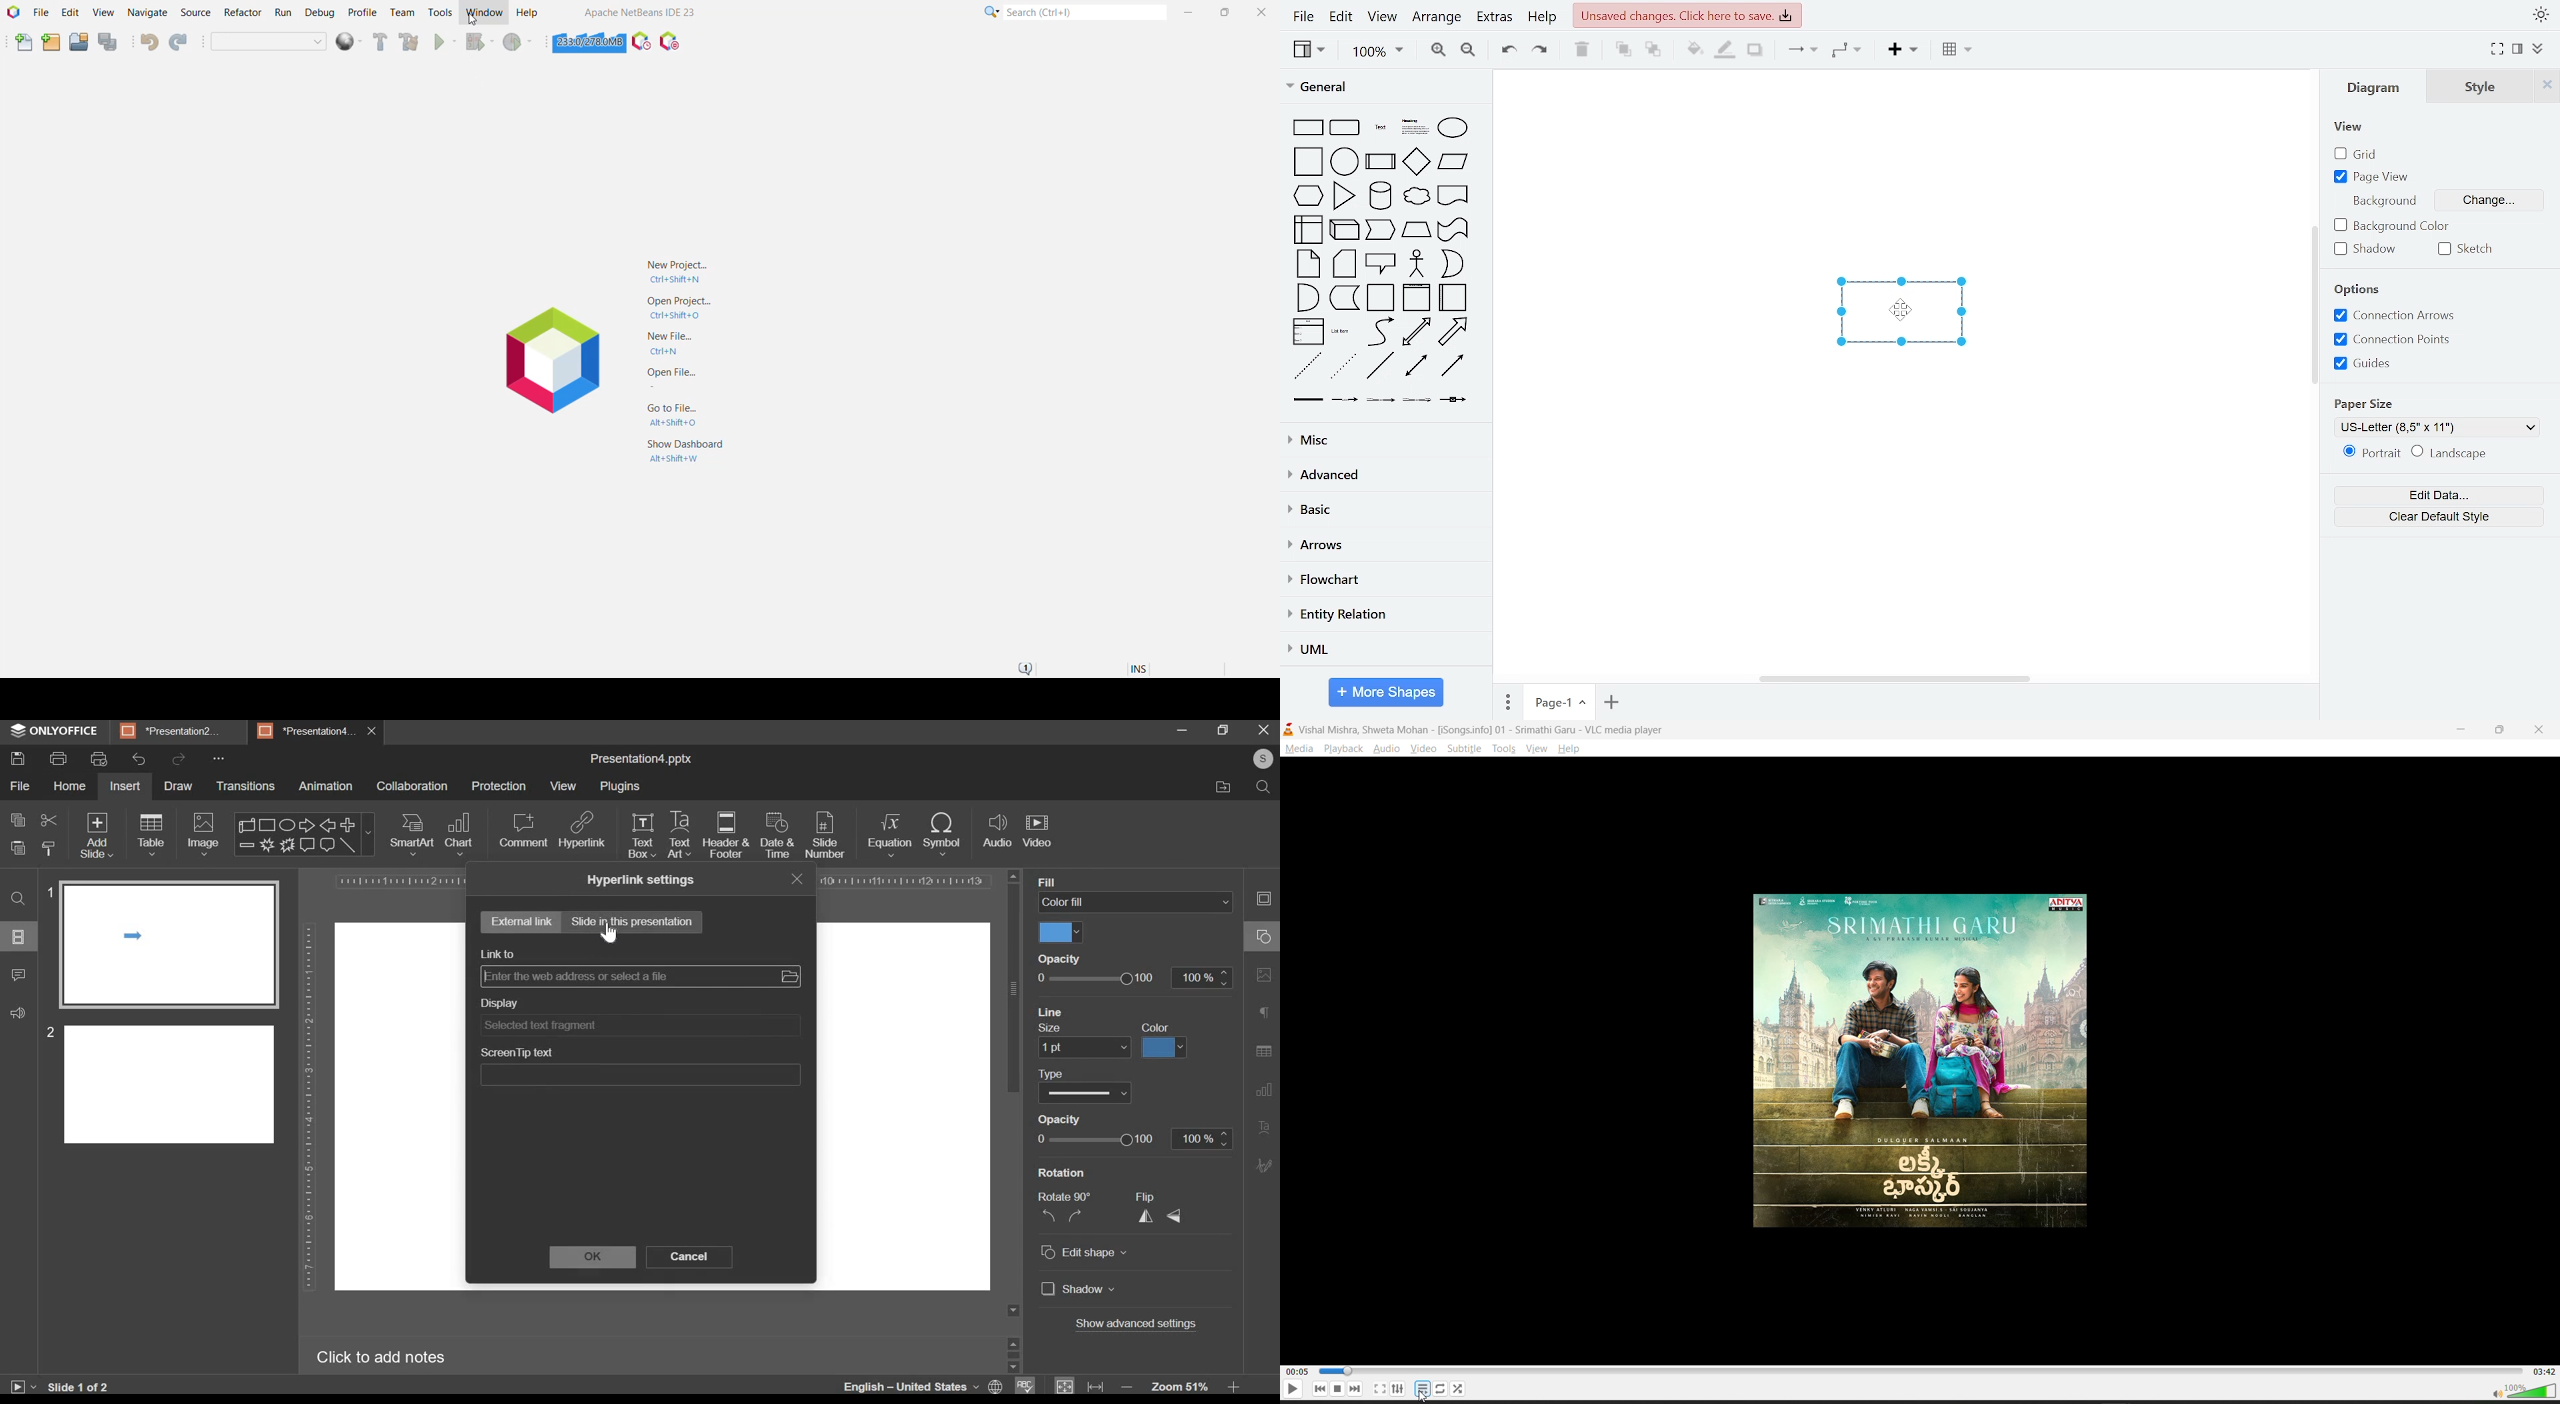 This screenshot has width=2576, height=1428. What do you see at coordinates (650, 880) in the screenshot?
I see `Hyperlink settings` at bounding box center [650, 880].